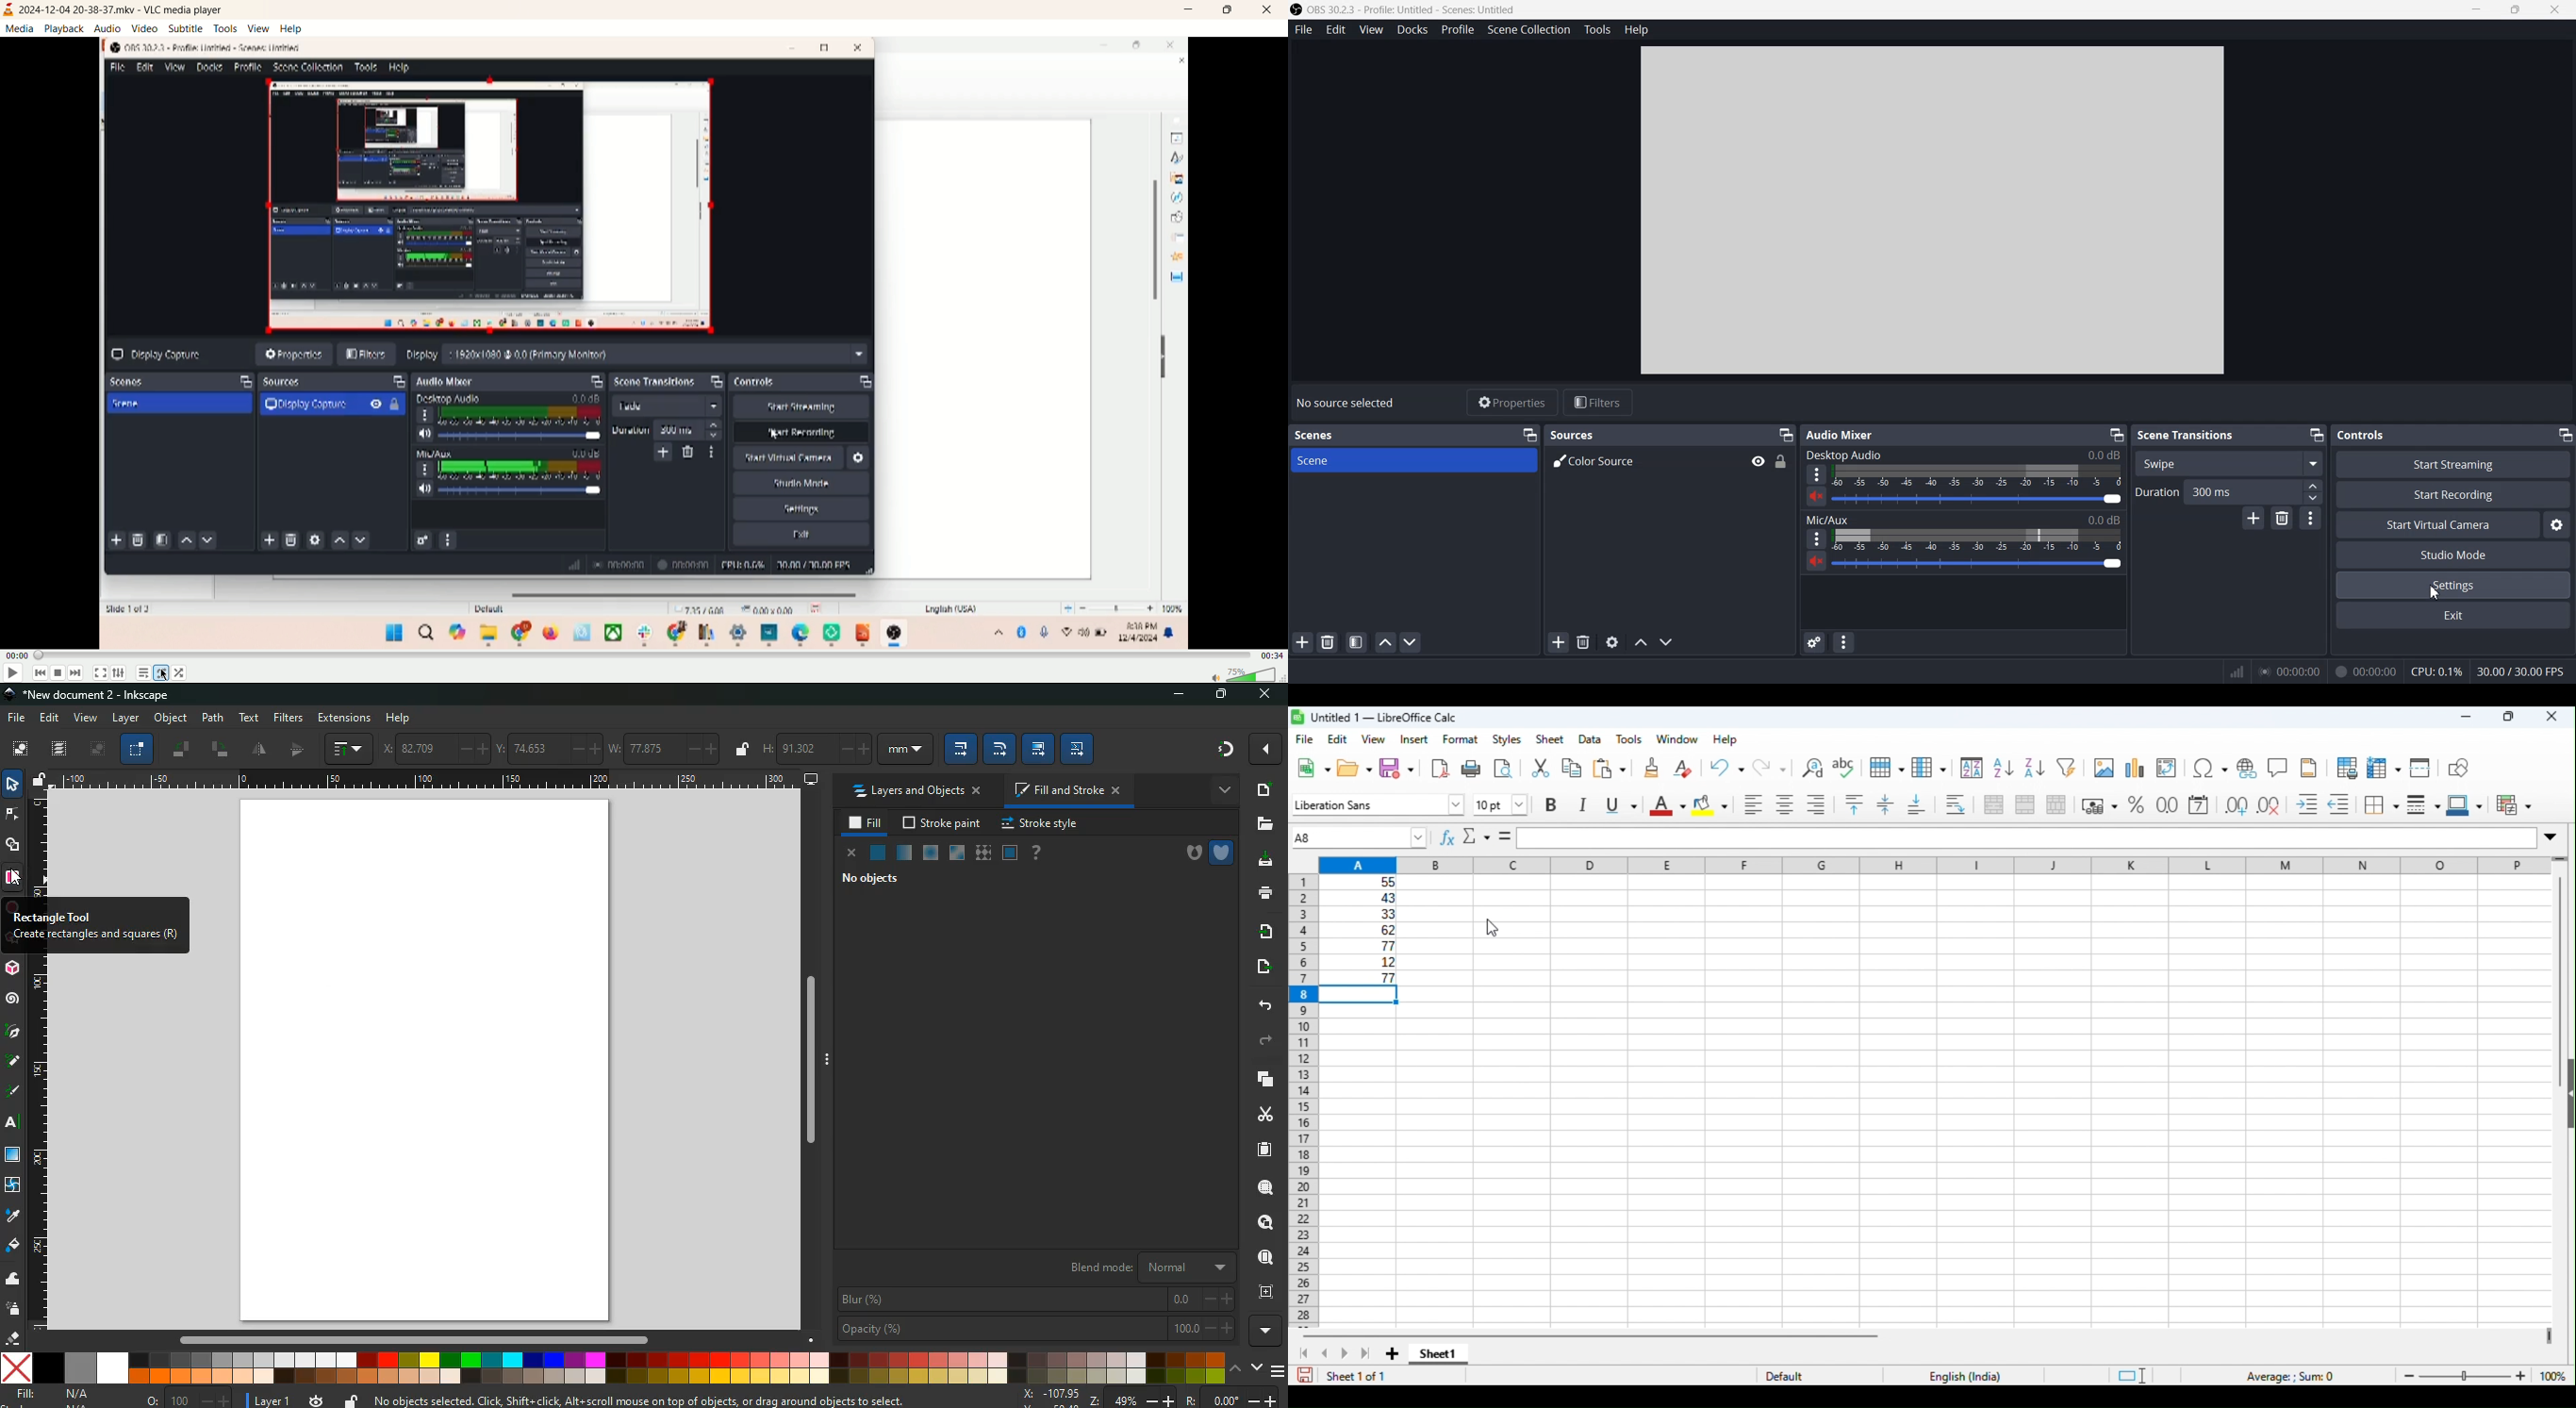 Image resolution: width=2576 pixels, height=1428 pixels. What do you see at coordinates (1264, 1292) in the screenshot?
I see `frame` at bounding box center [1264, 1292].